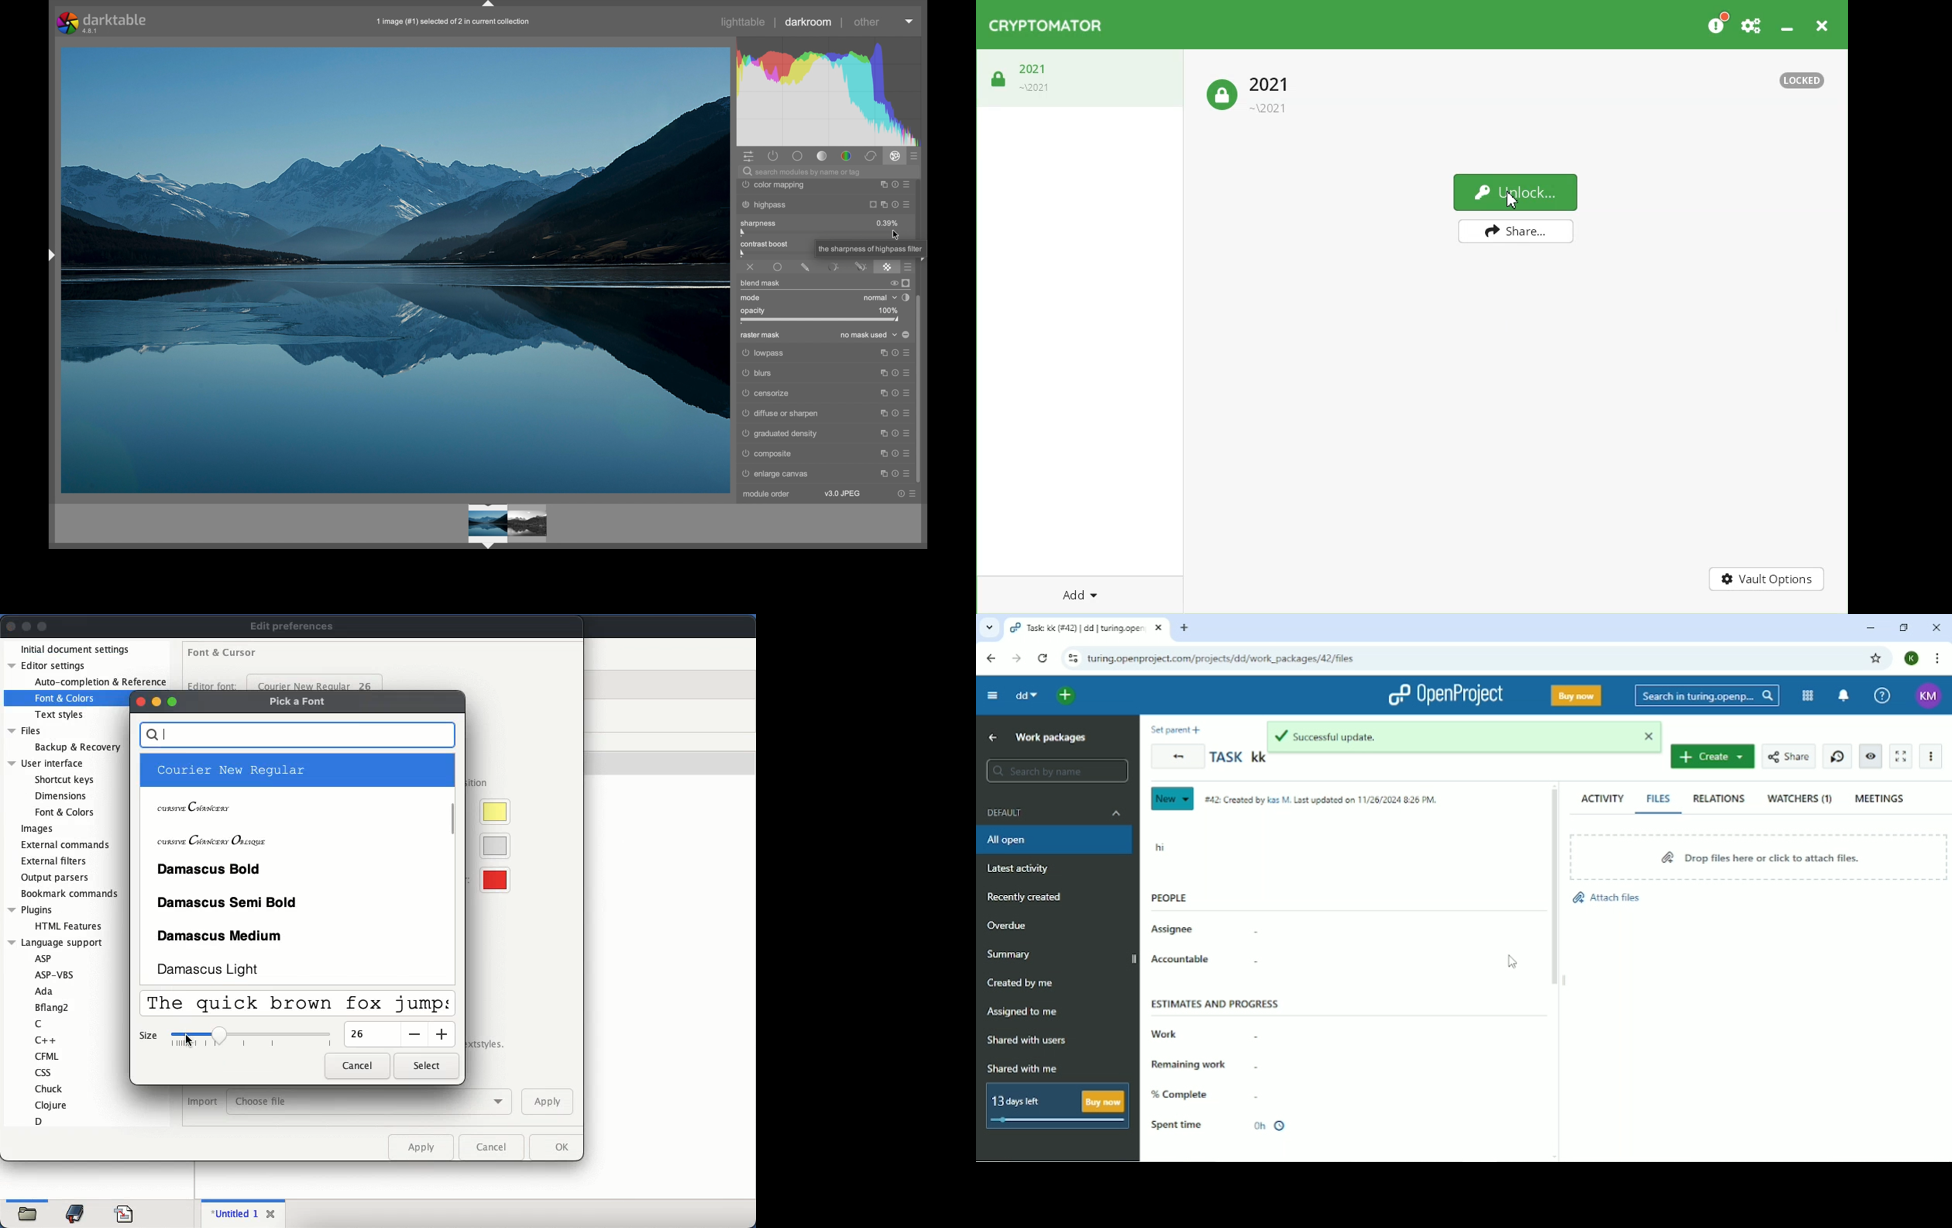 This screenshot has width=1960, height=1232. Describe the element at coordinates (871, 250) in the screenshot. I see `tool tip` at that location.